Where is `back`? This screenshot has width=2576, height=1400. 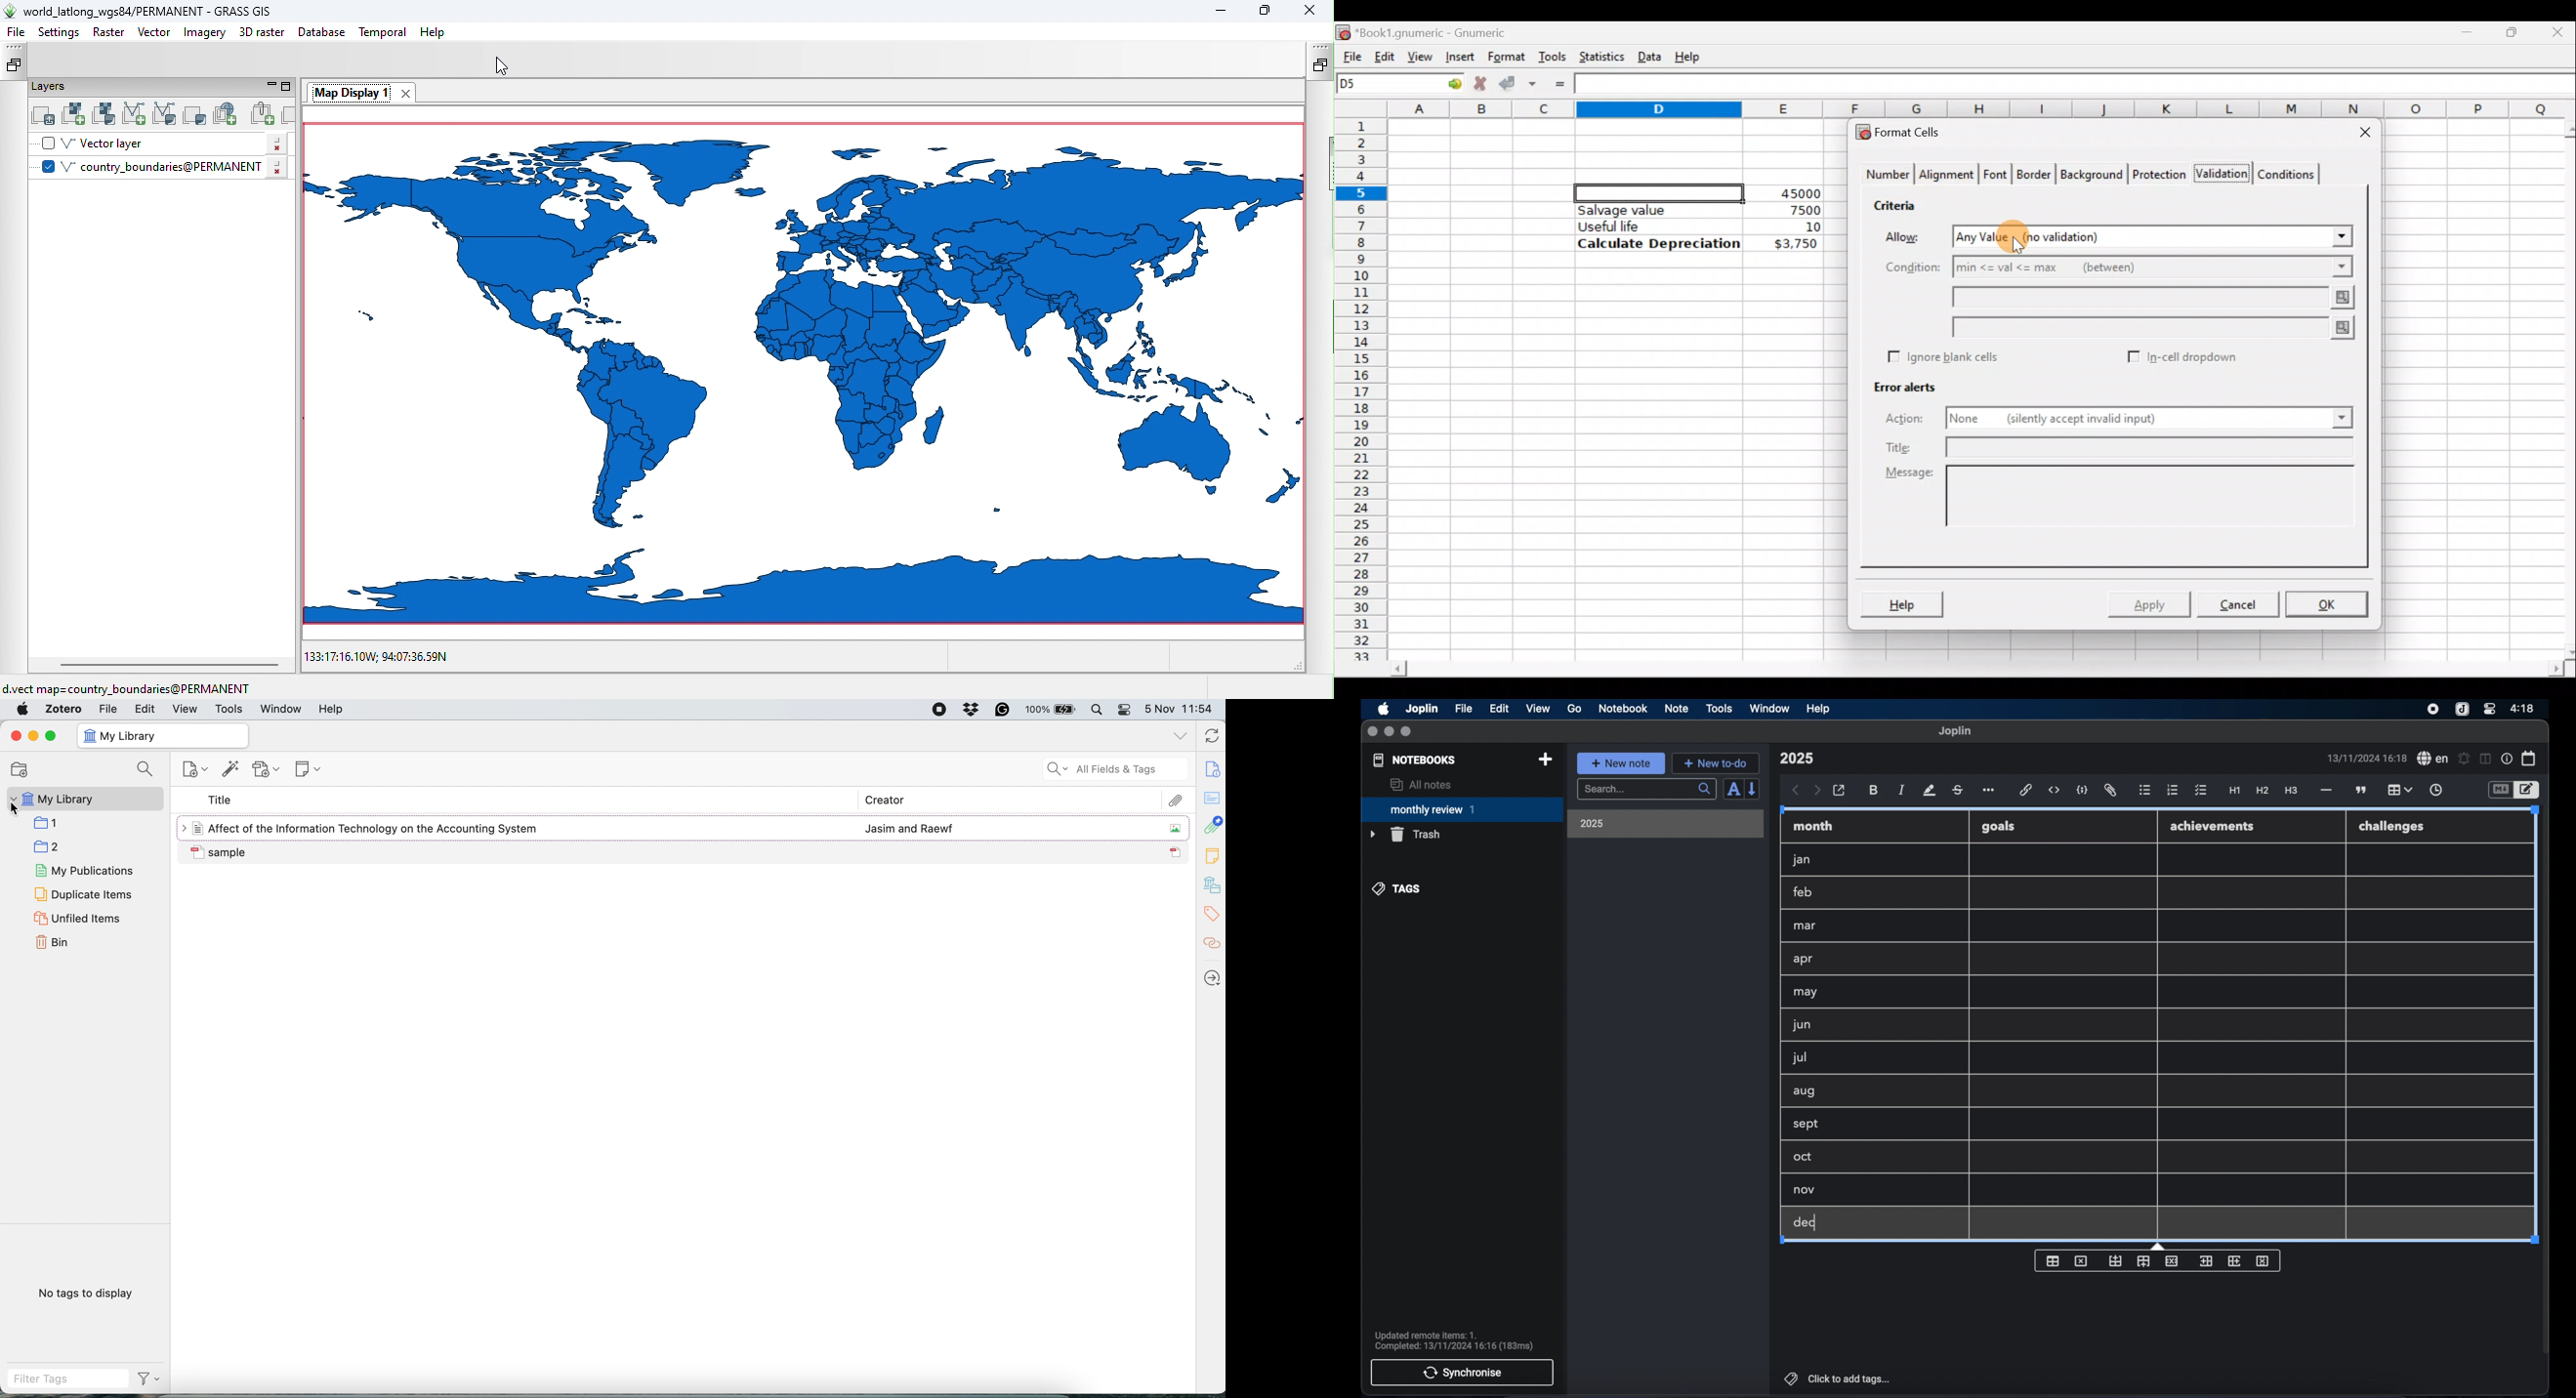
back is located at coordinates (1796, 790).